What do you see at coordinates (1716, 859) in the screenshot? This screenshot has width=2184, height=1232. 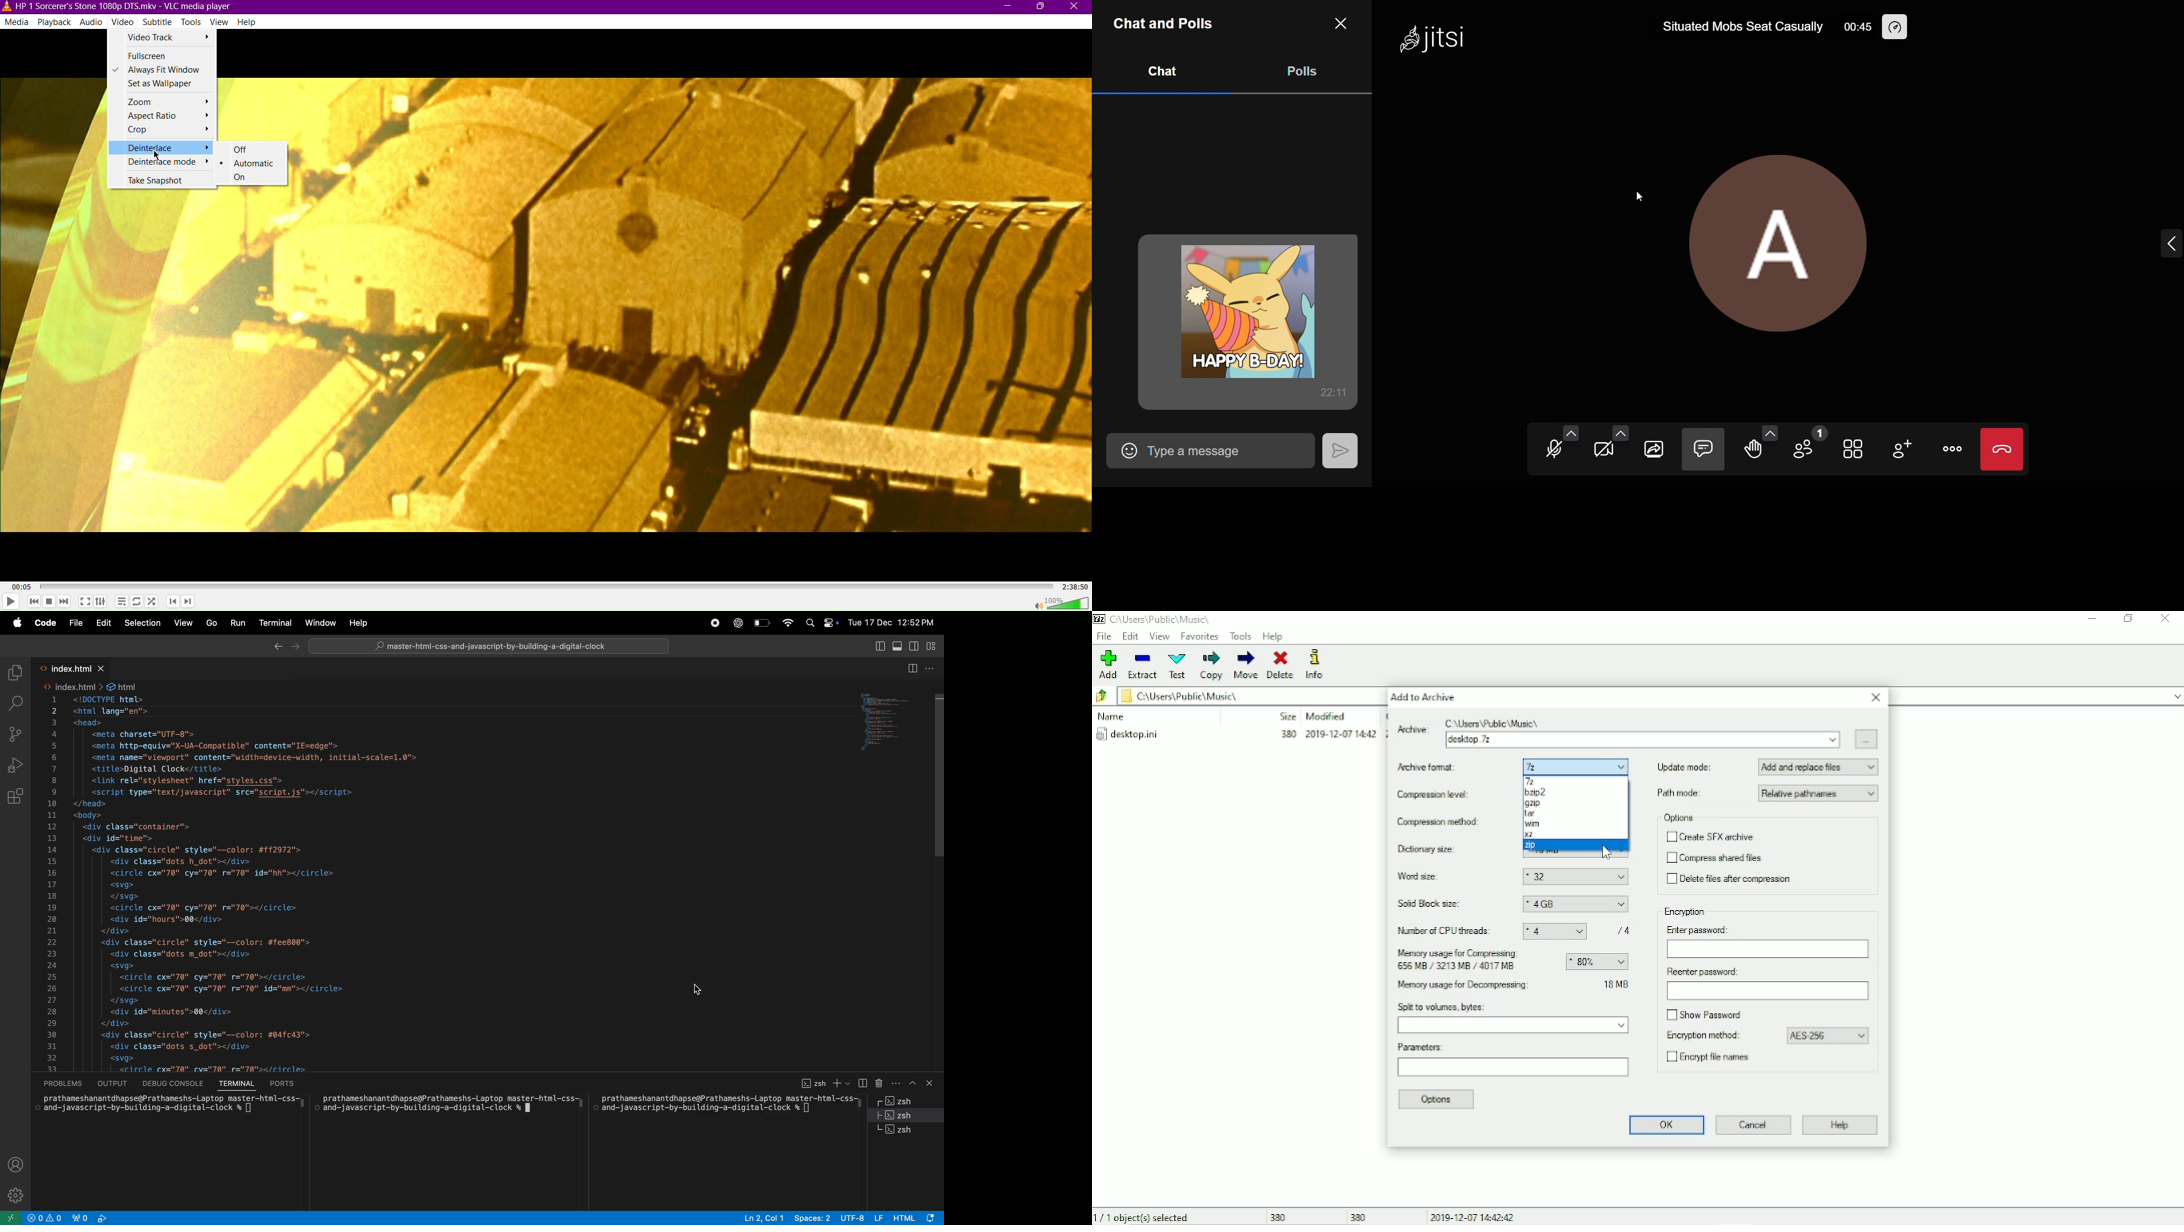 I see `Compress shared files` at bounding box center [1716, 859].